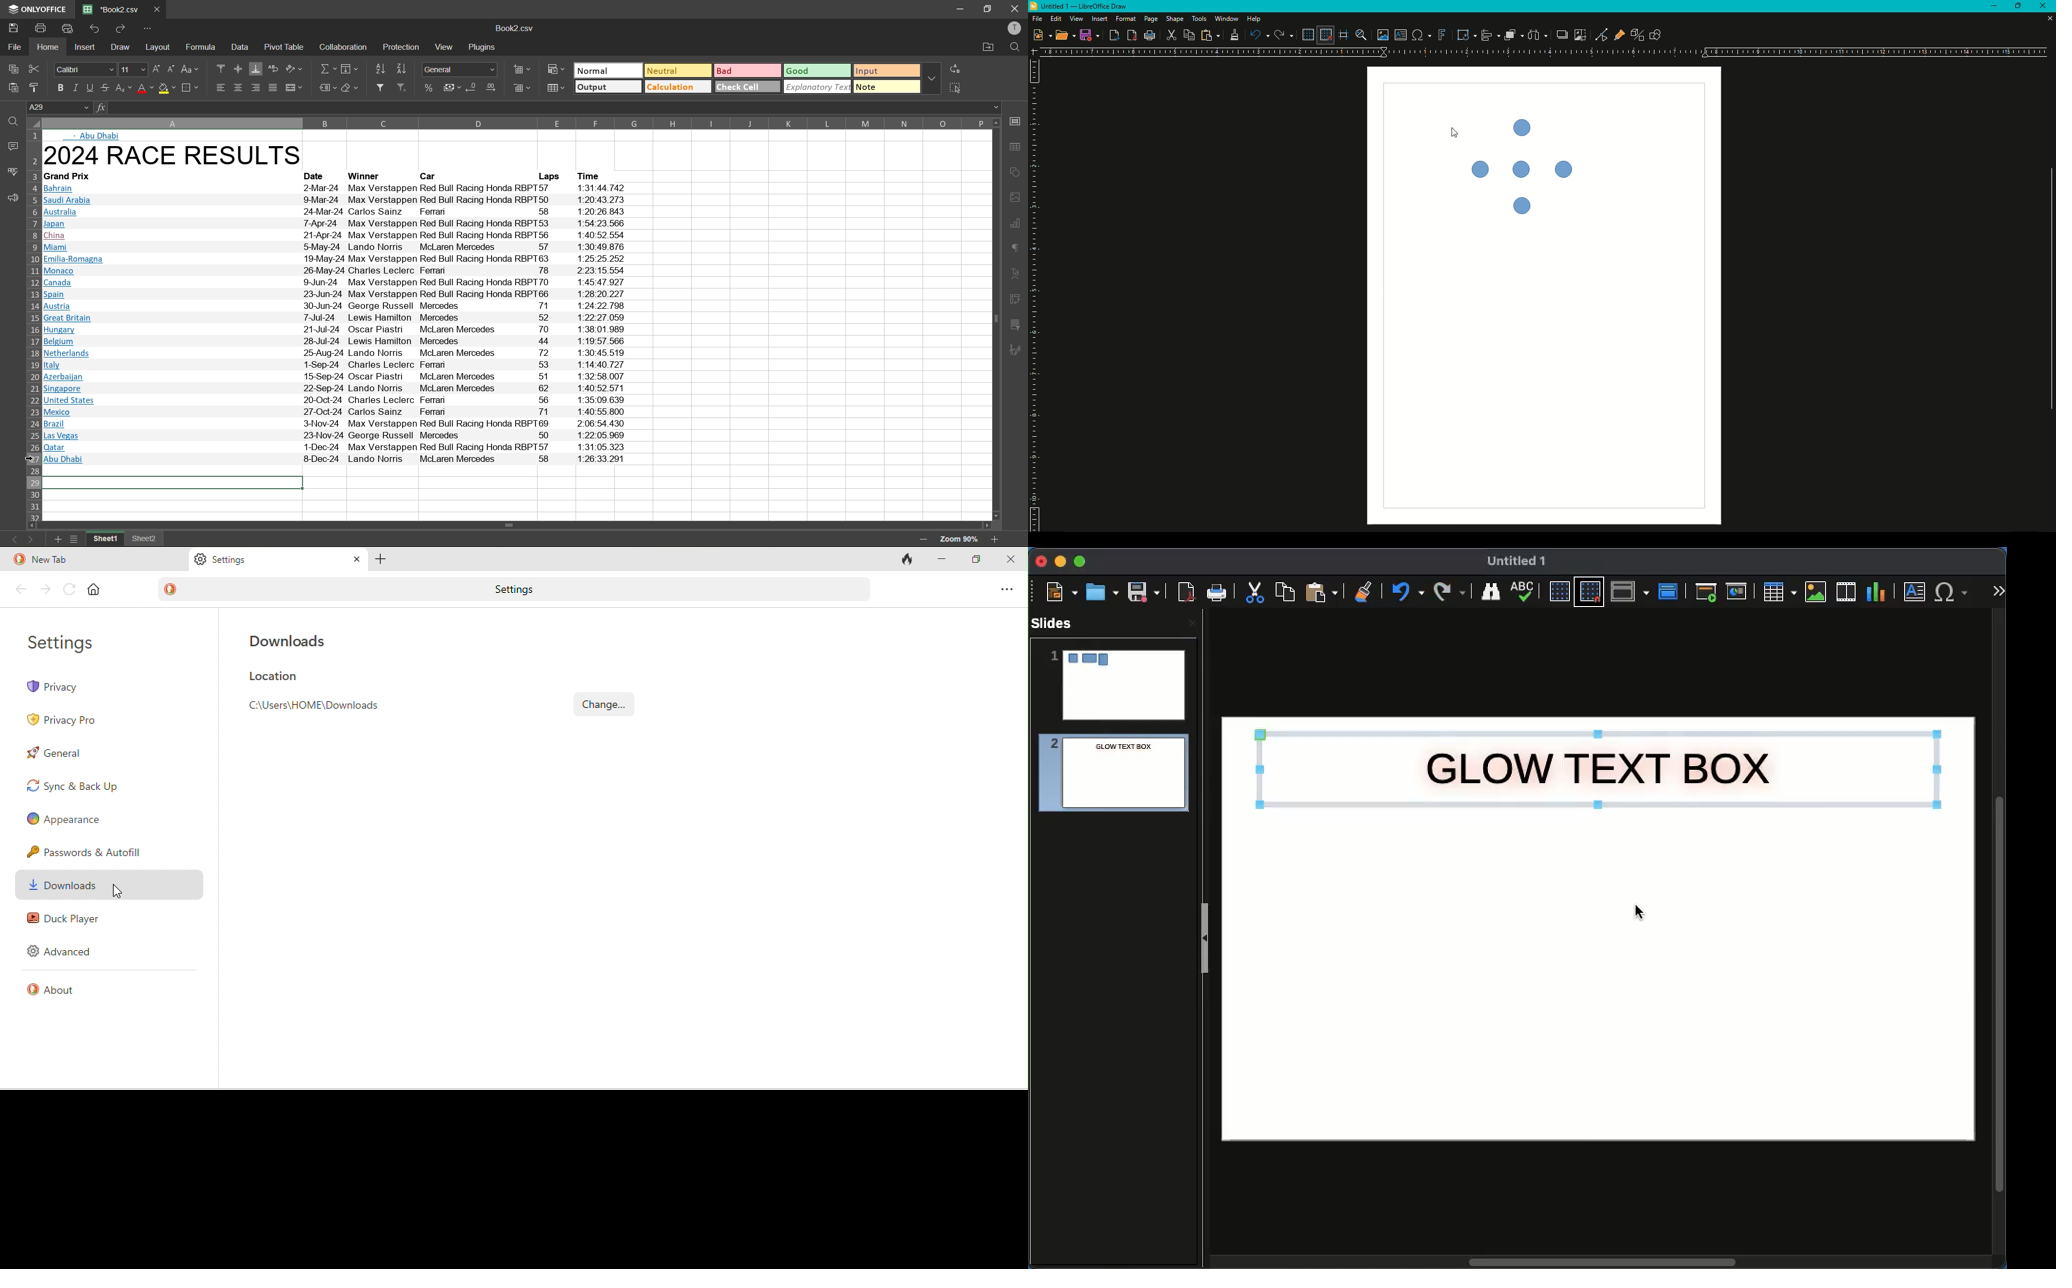 The image size is (2072, 1288). What do you see at coordinates (32, 124) in the screenshot?
I see `select all cells` at bounding box center [32, 124].